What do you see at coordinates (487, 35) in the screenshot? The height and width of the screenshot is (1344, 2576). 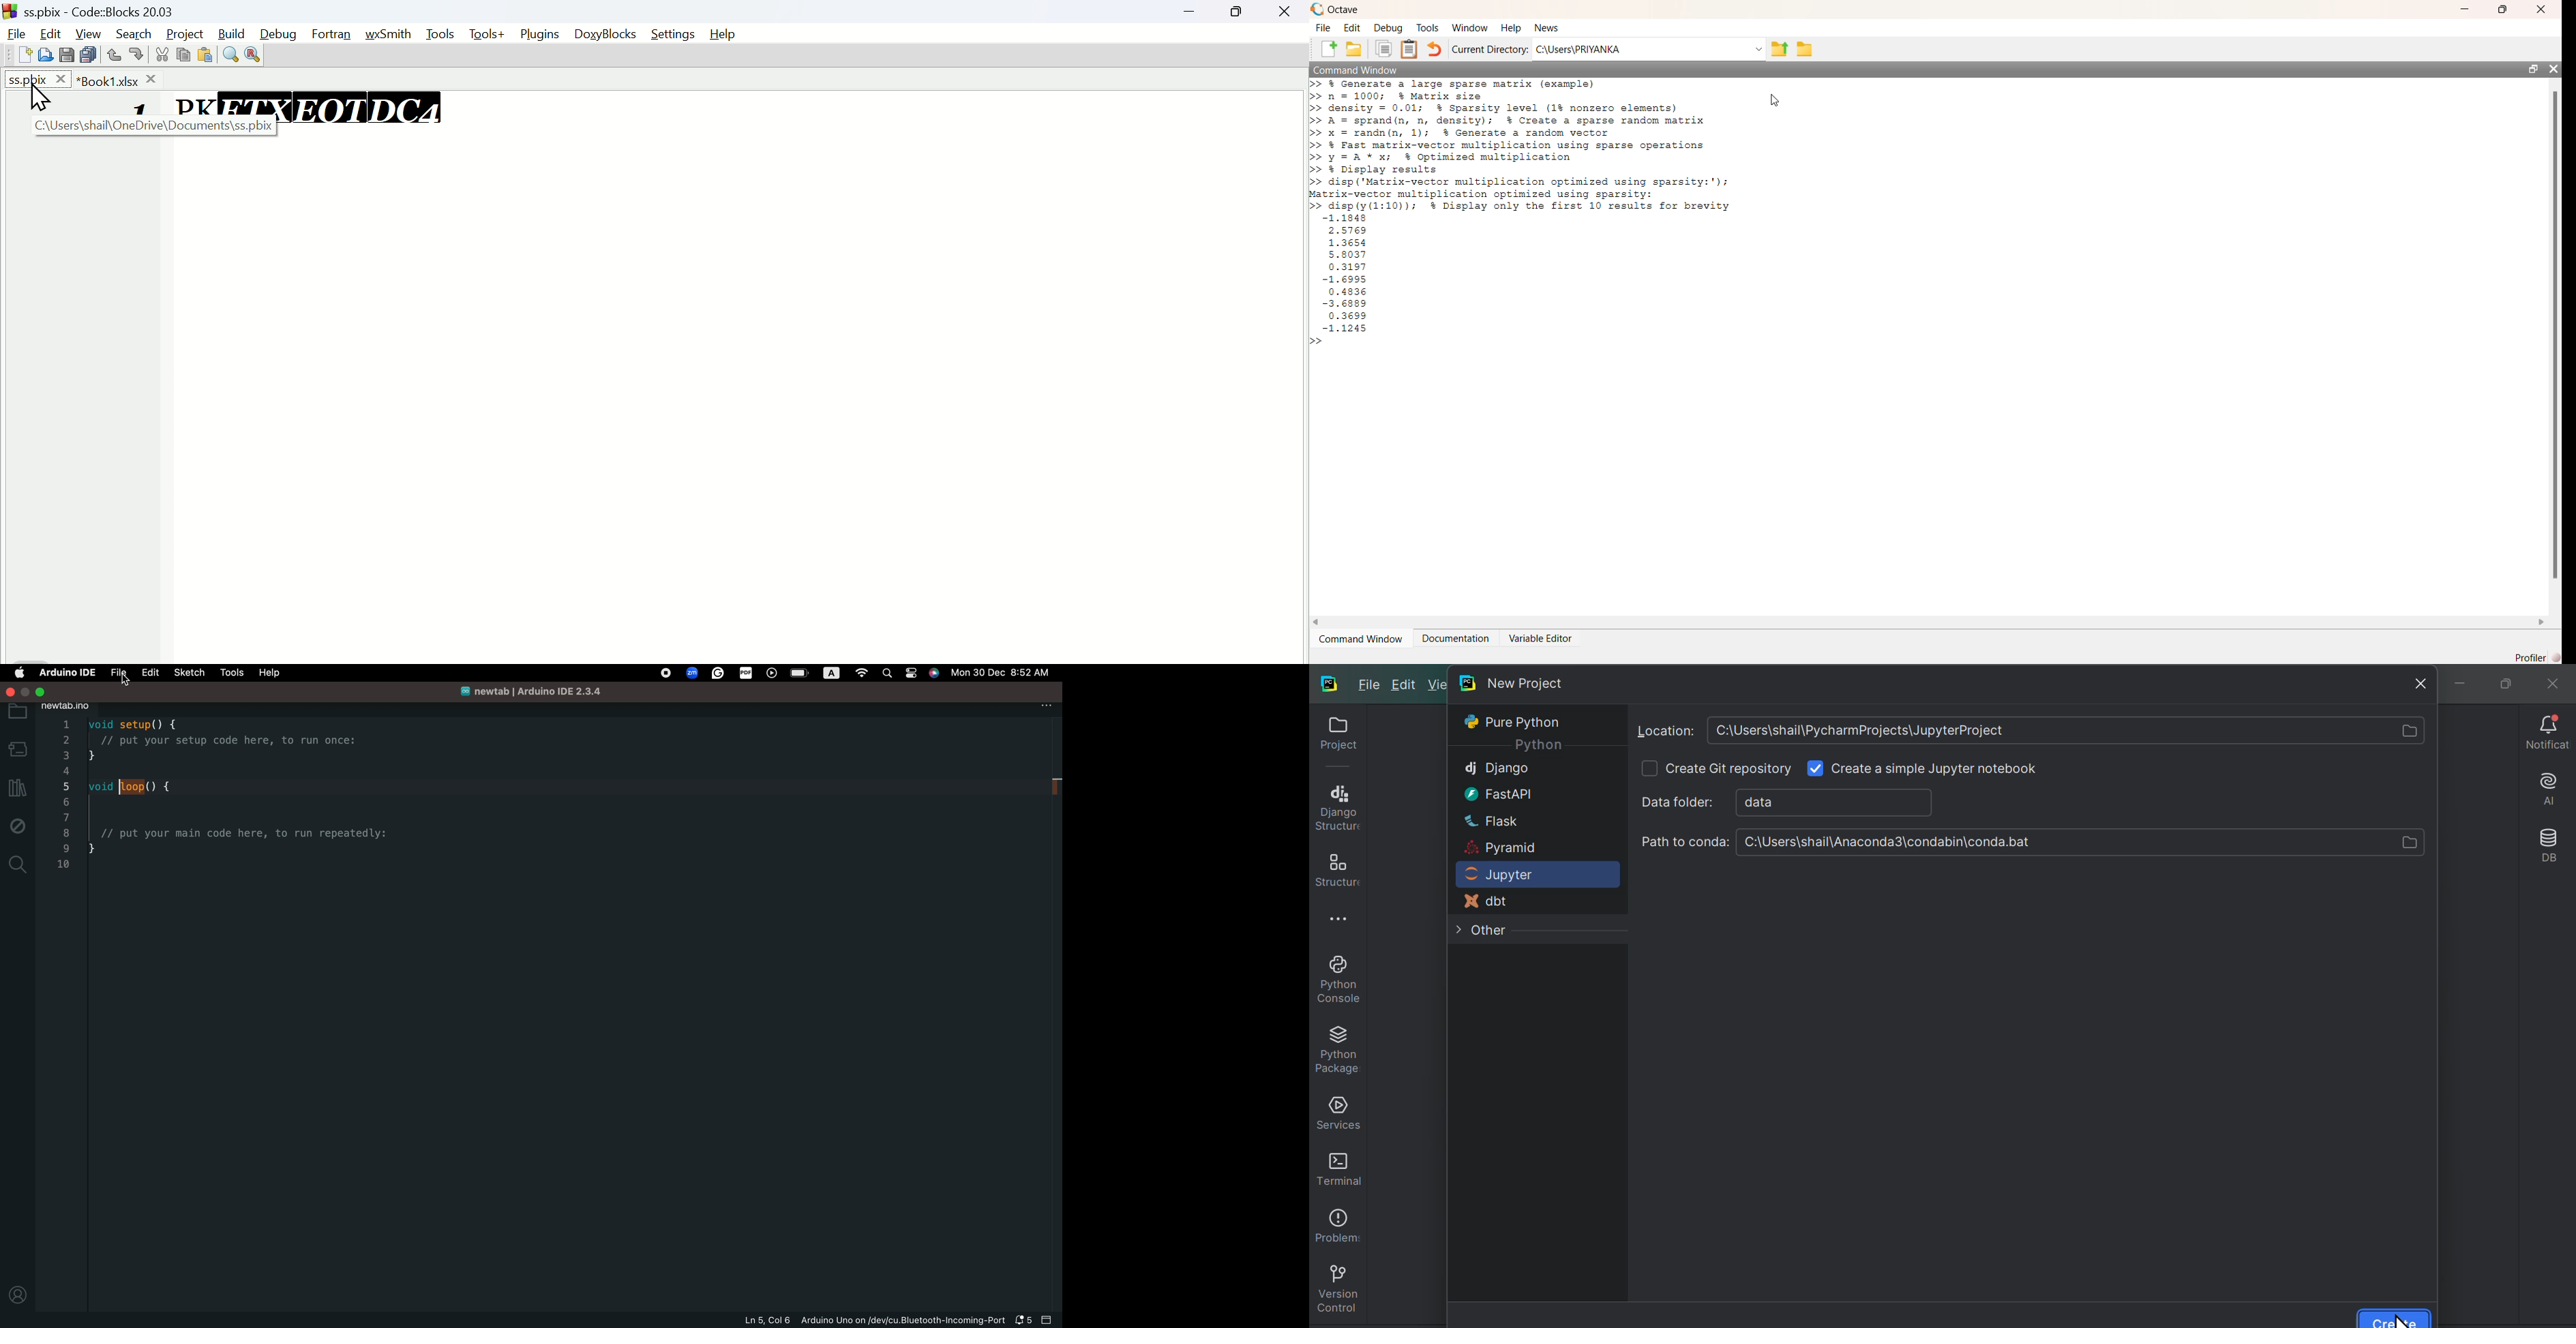 I see `Tools+` at bounding box center [487, 35].